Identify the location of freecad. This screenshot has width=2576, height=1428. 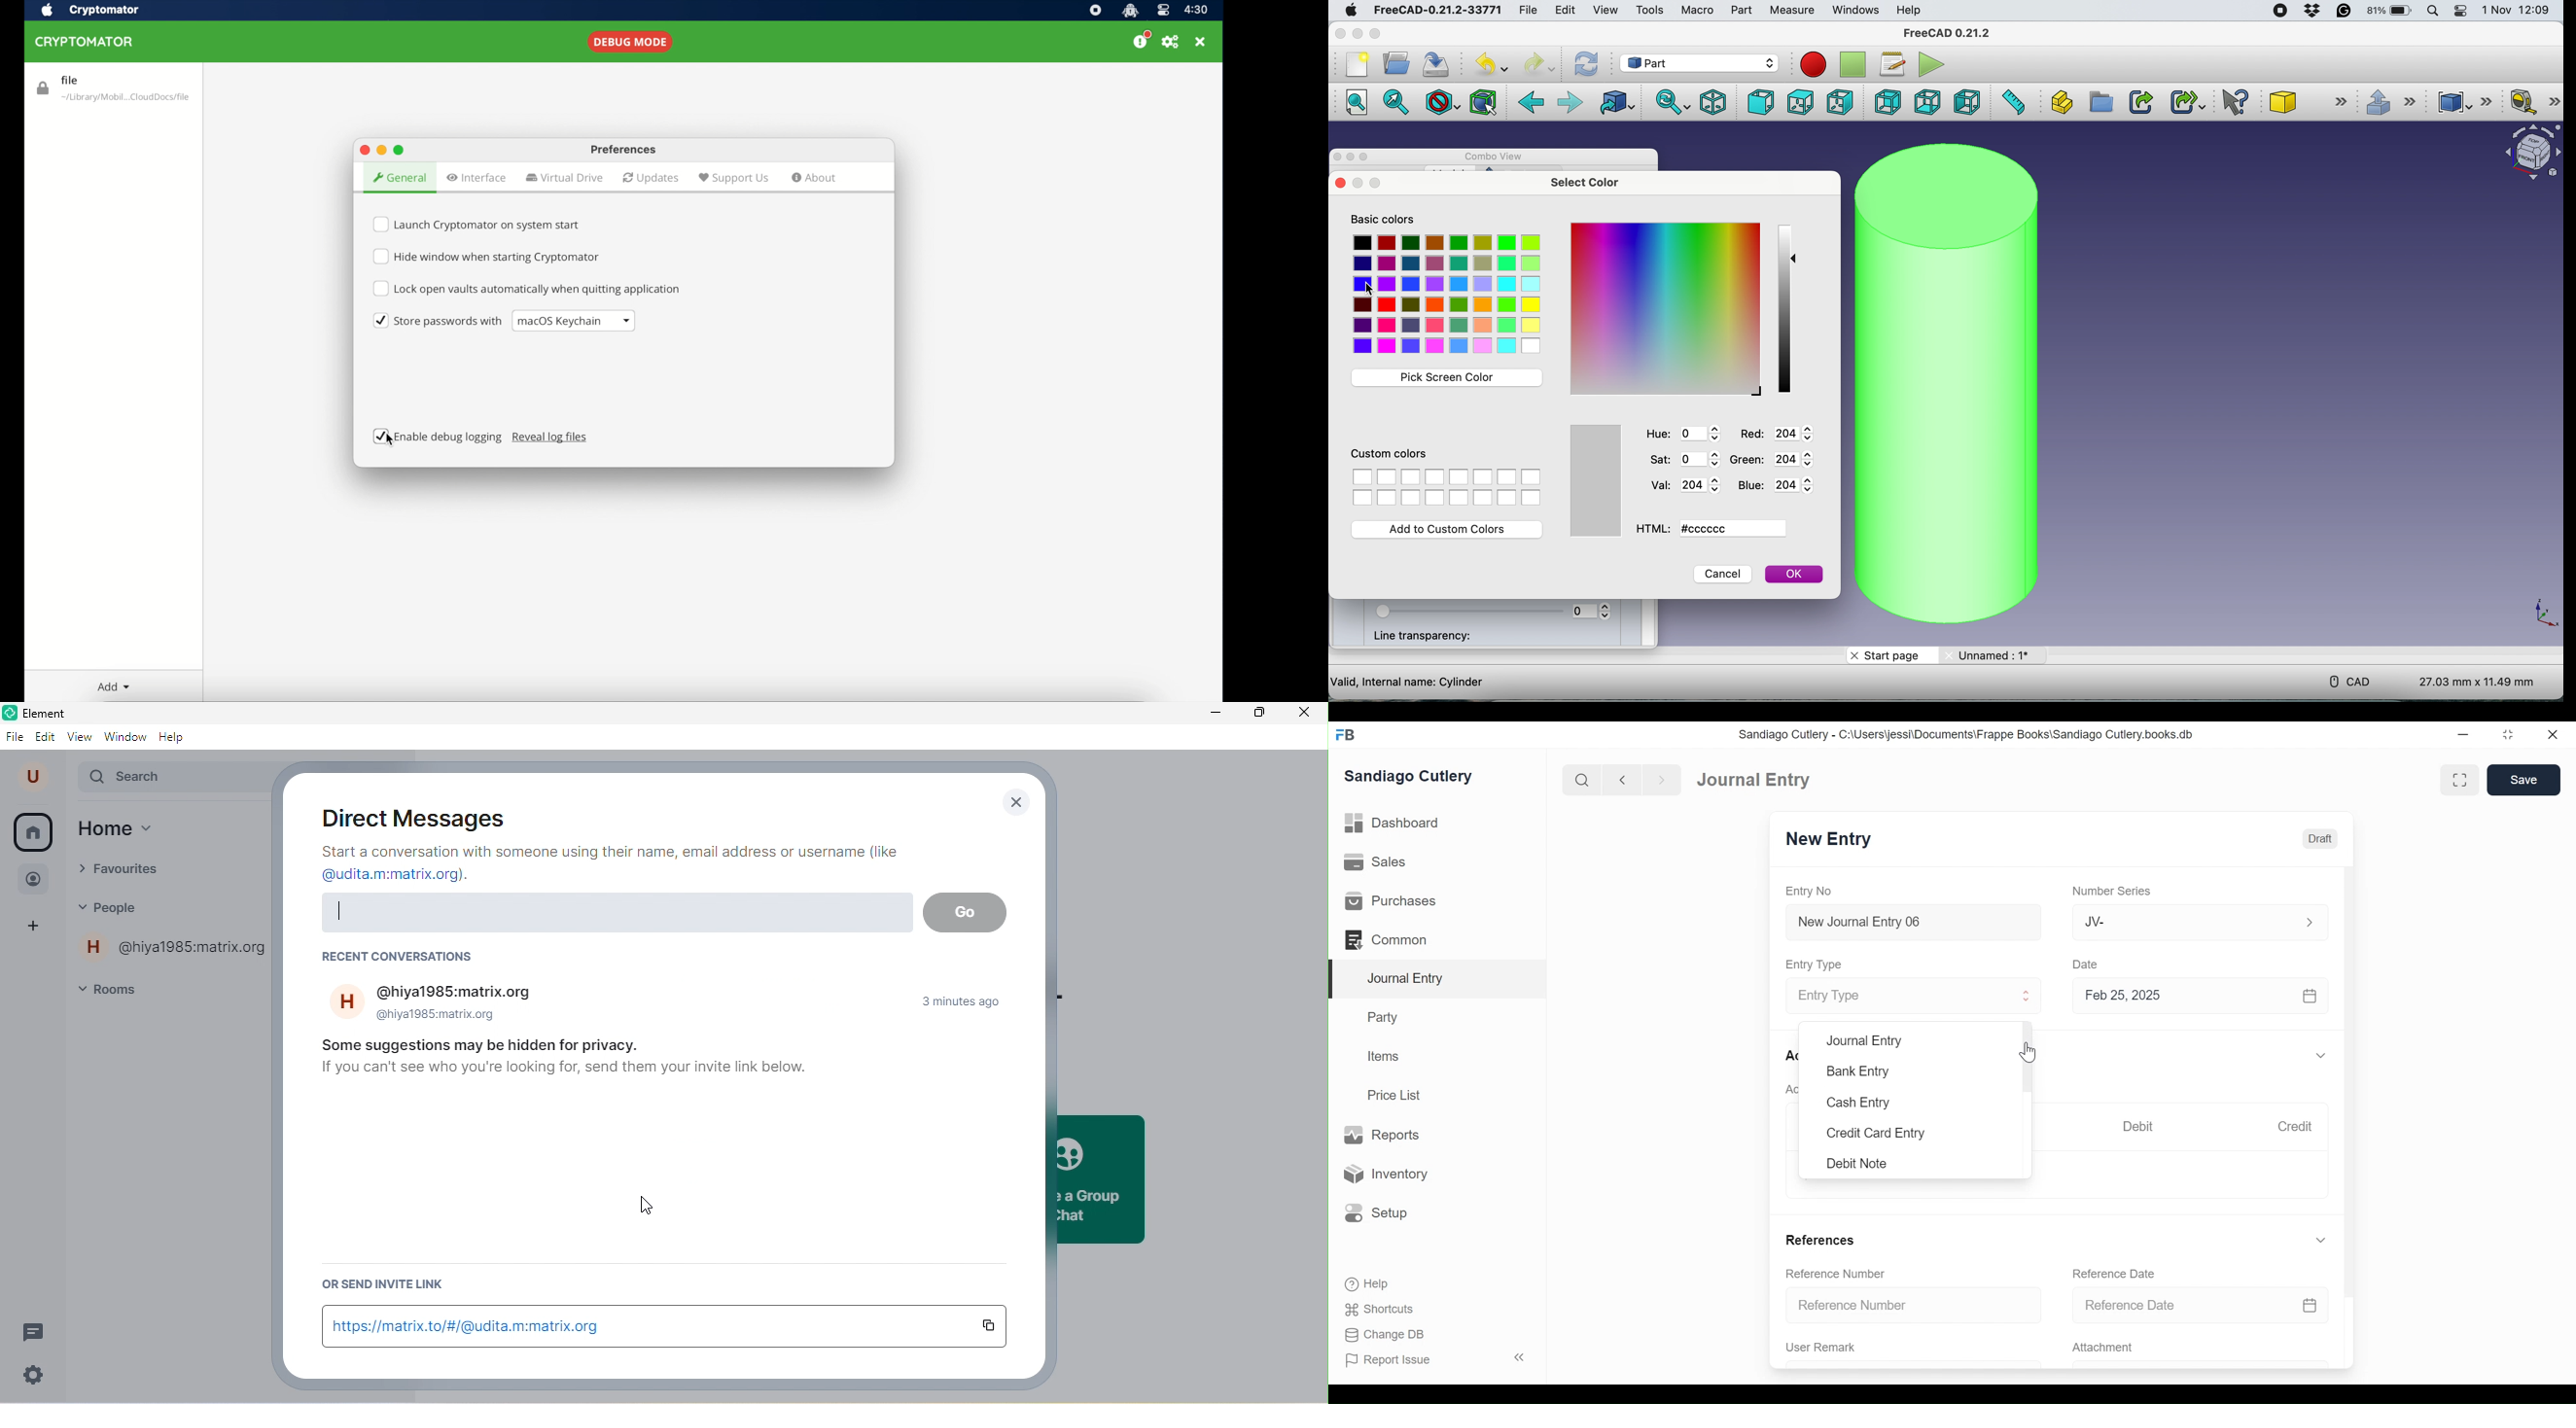
(1435, 10).